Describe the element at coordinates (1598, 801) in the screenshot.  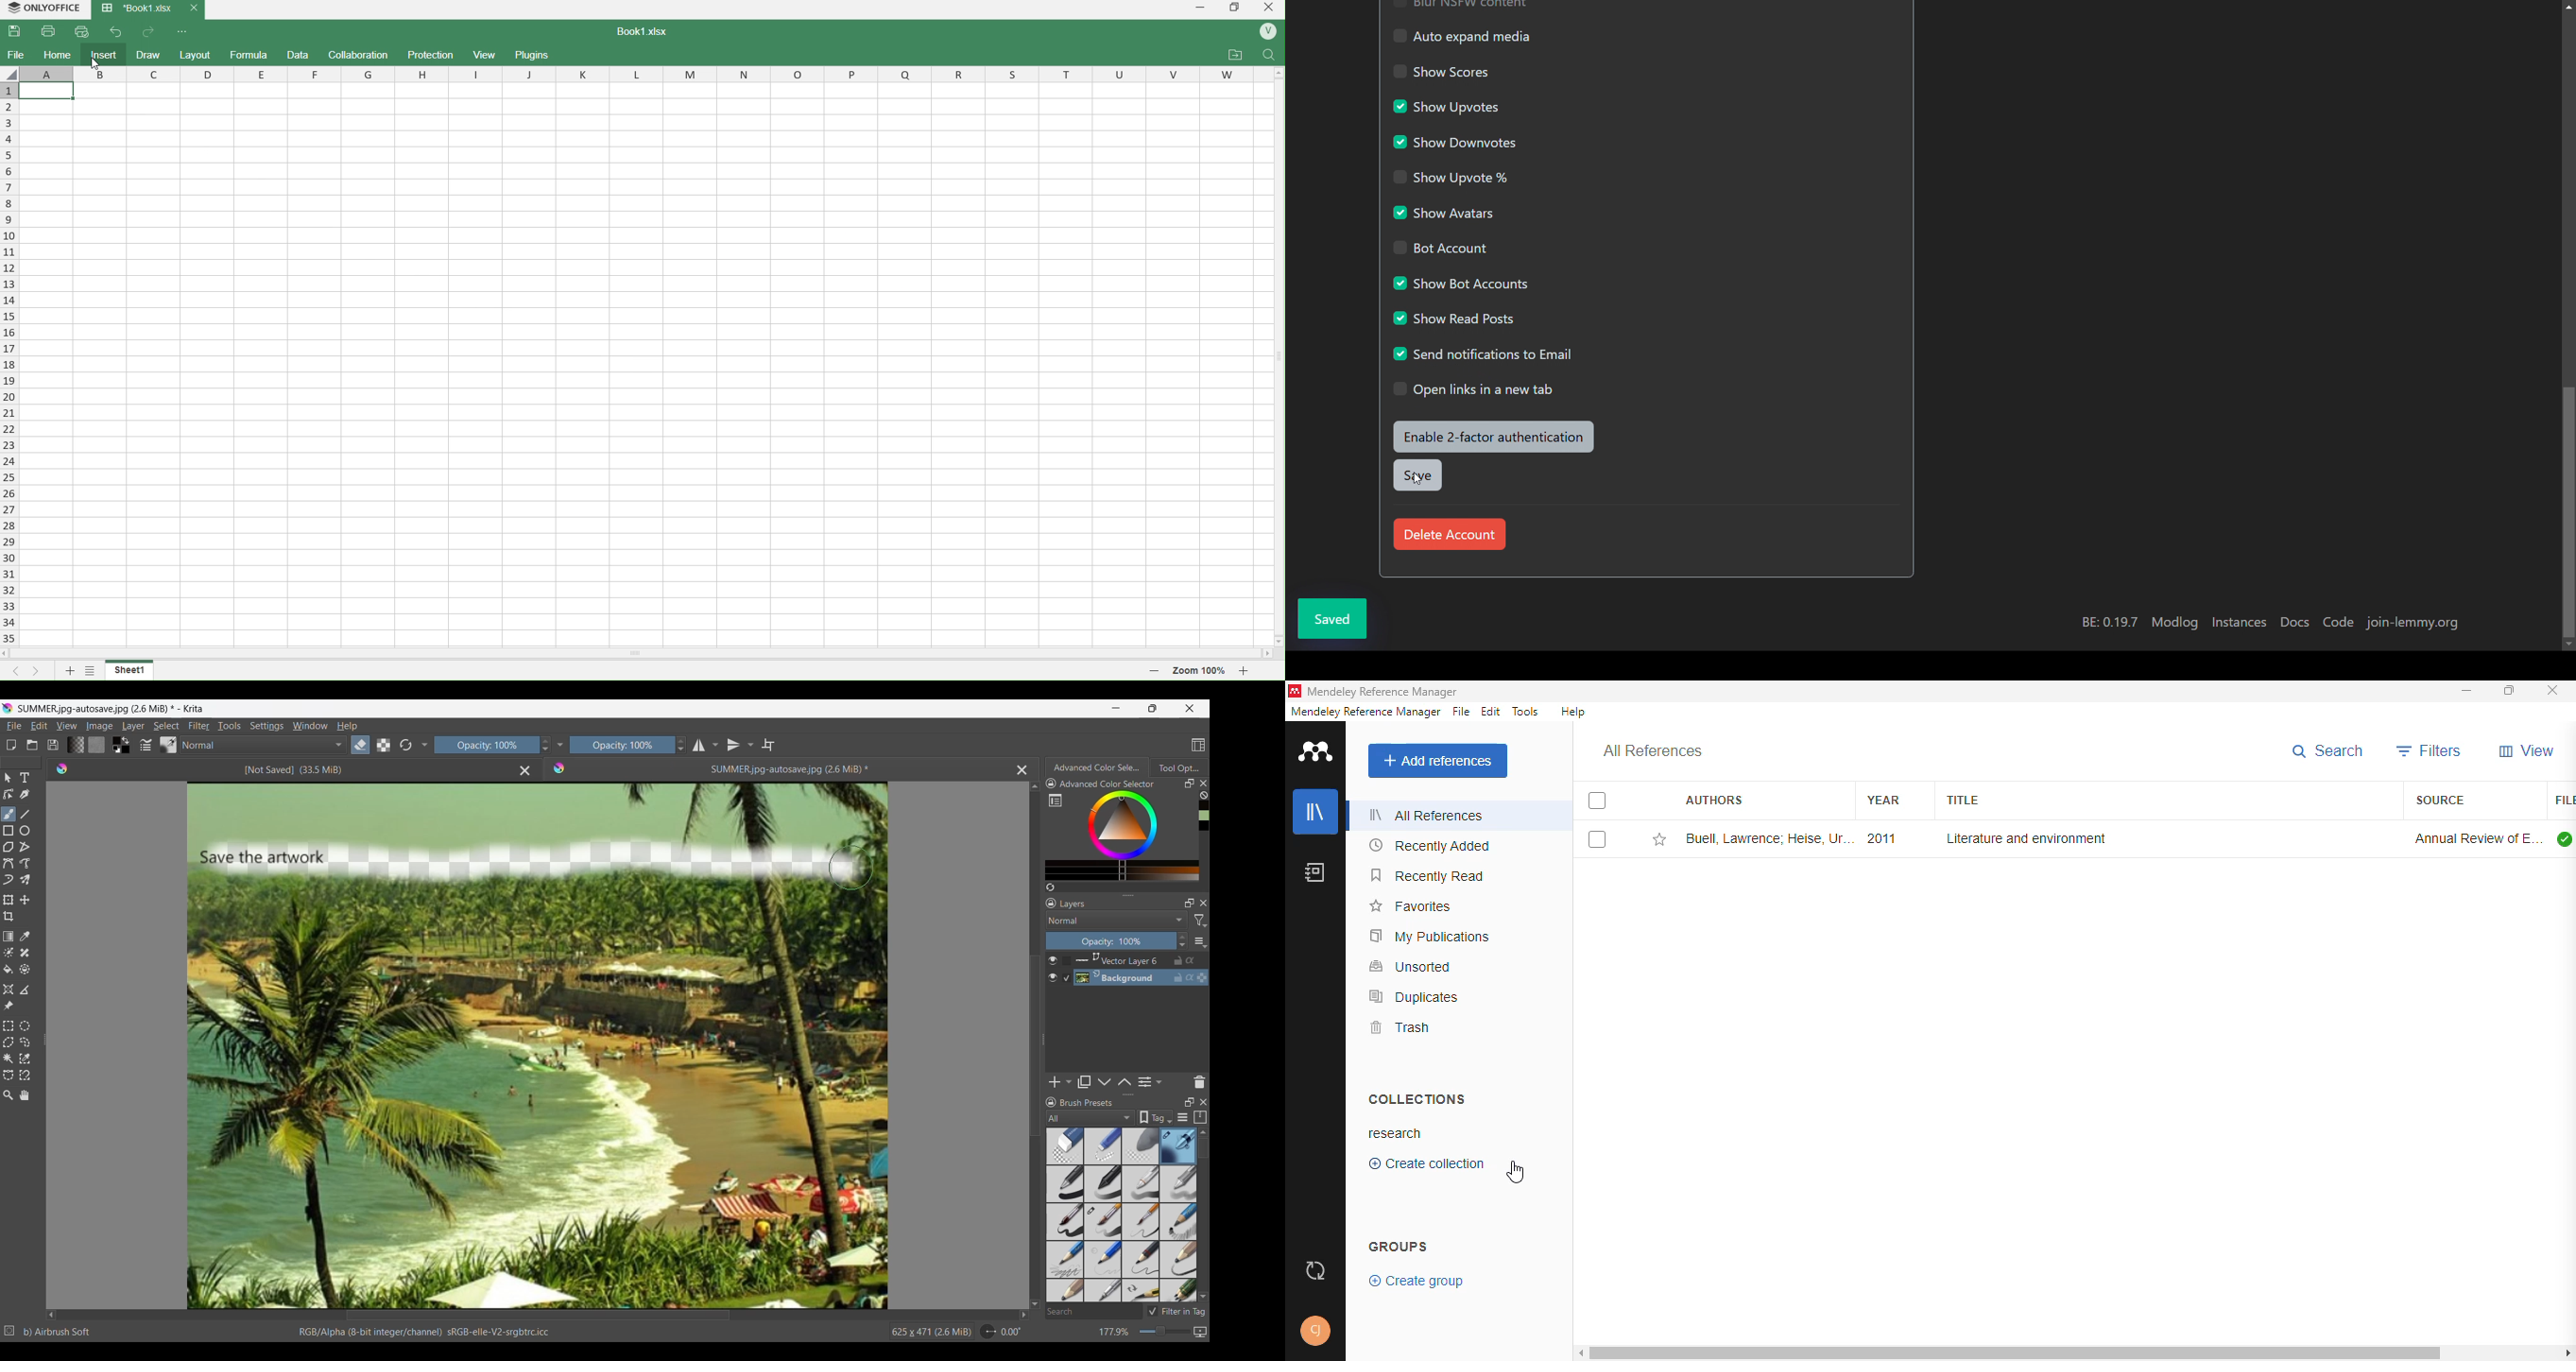
I see `select` at that location.